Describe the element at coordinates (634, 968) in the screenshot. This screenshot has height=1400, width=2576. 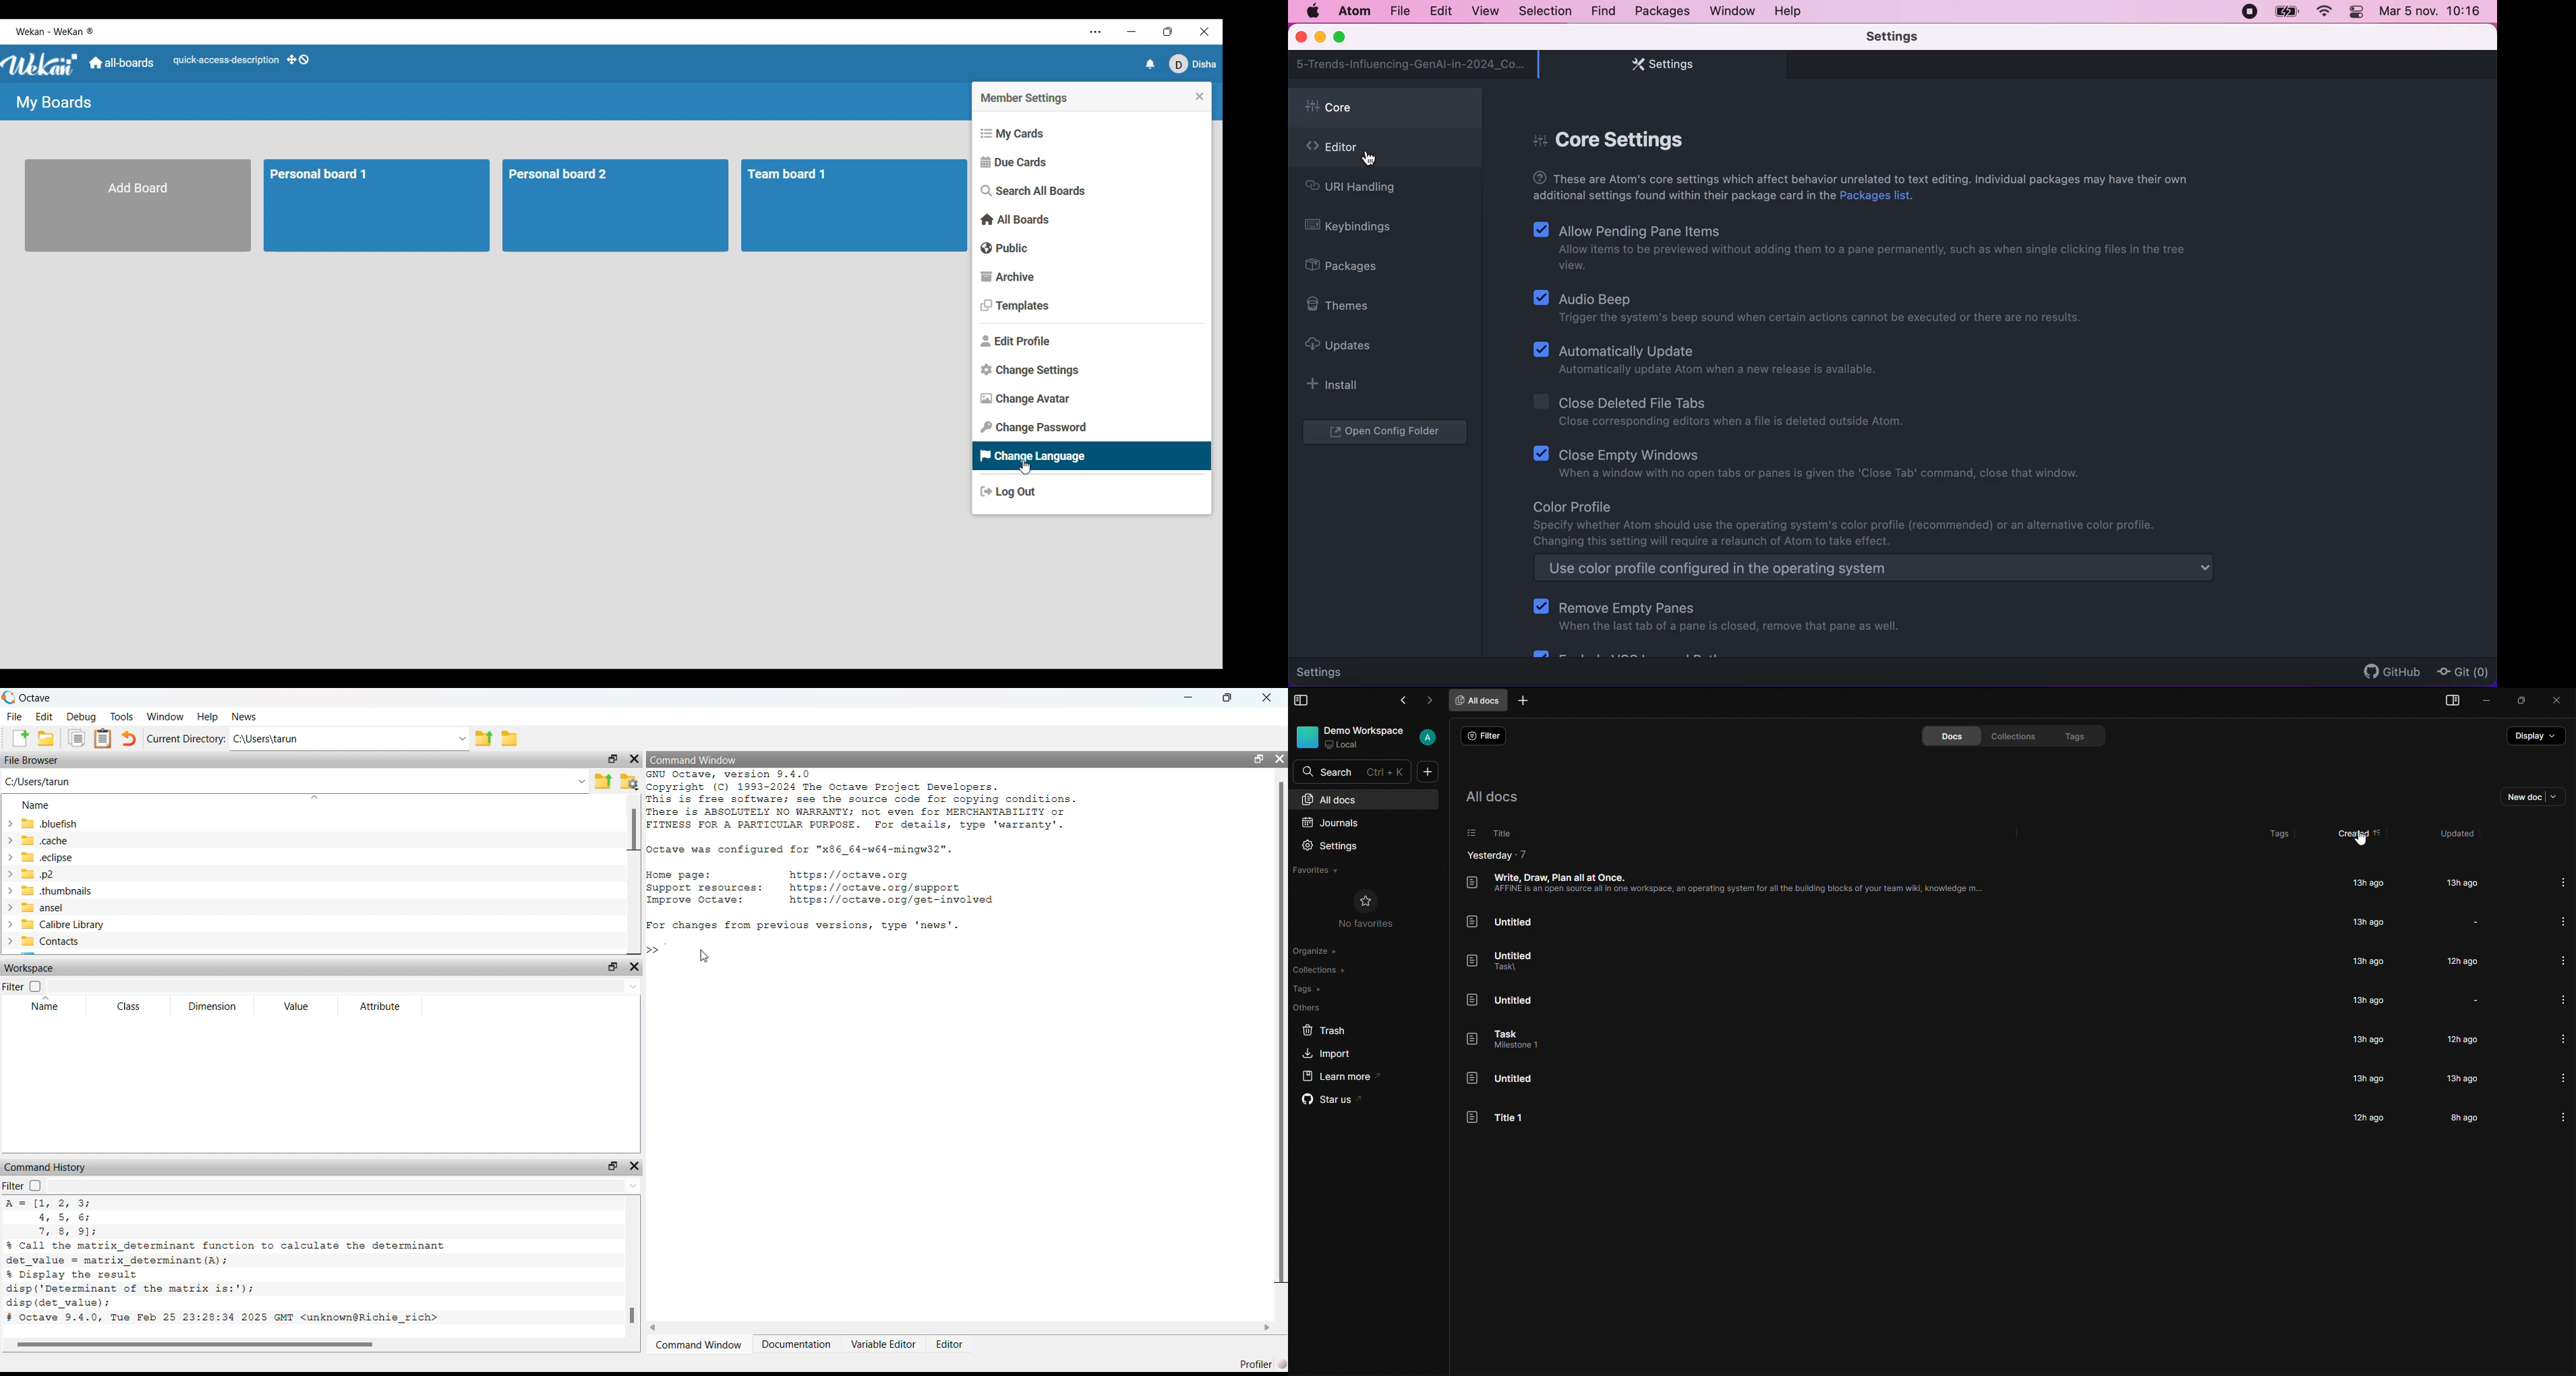
I see `close` at that location.